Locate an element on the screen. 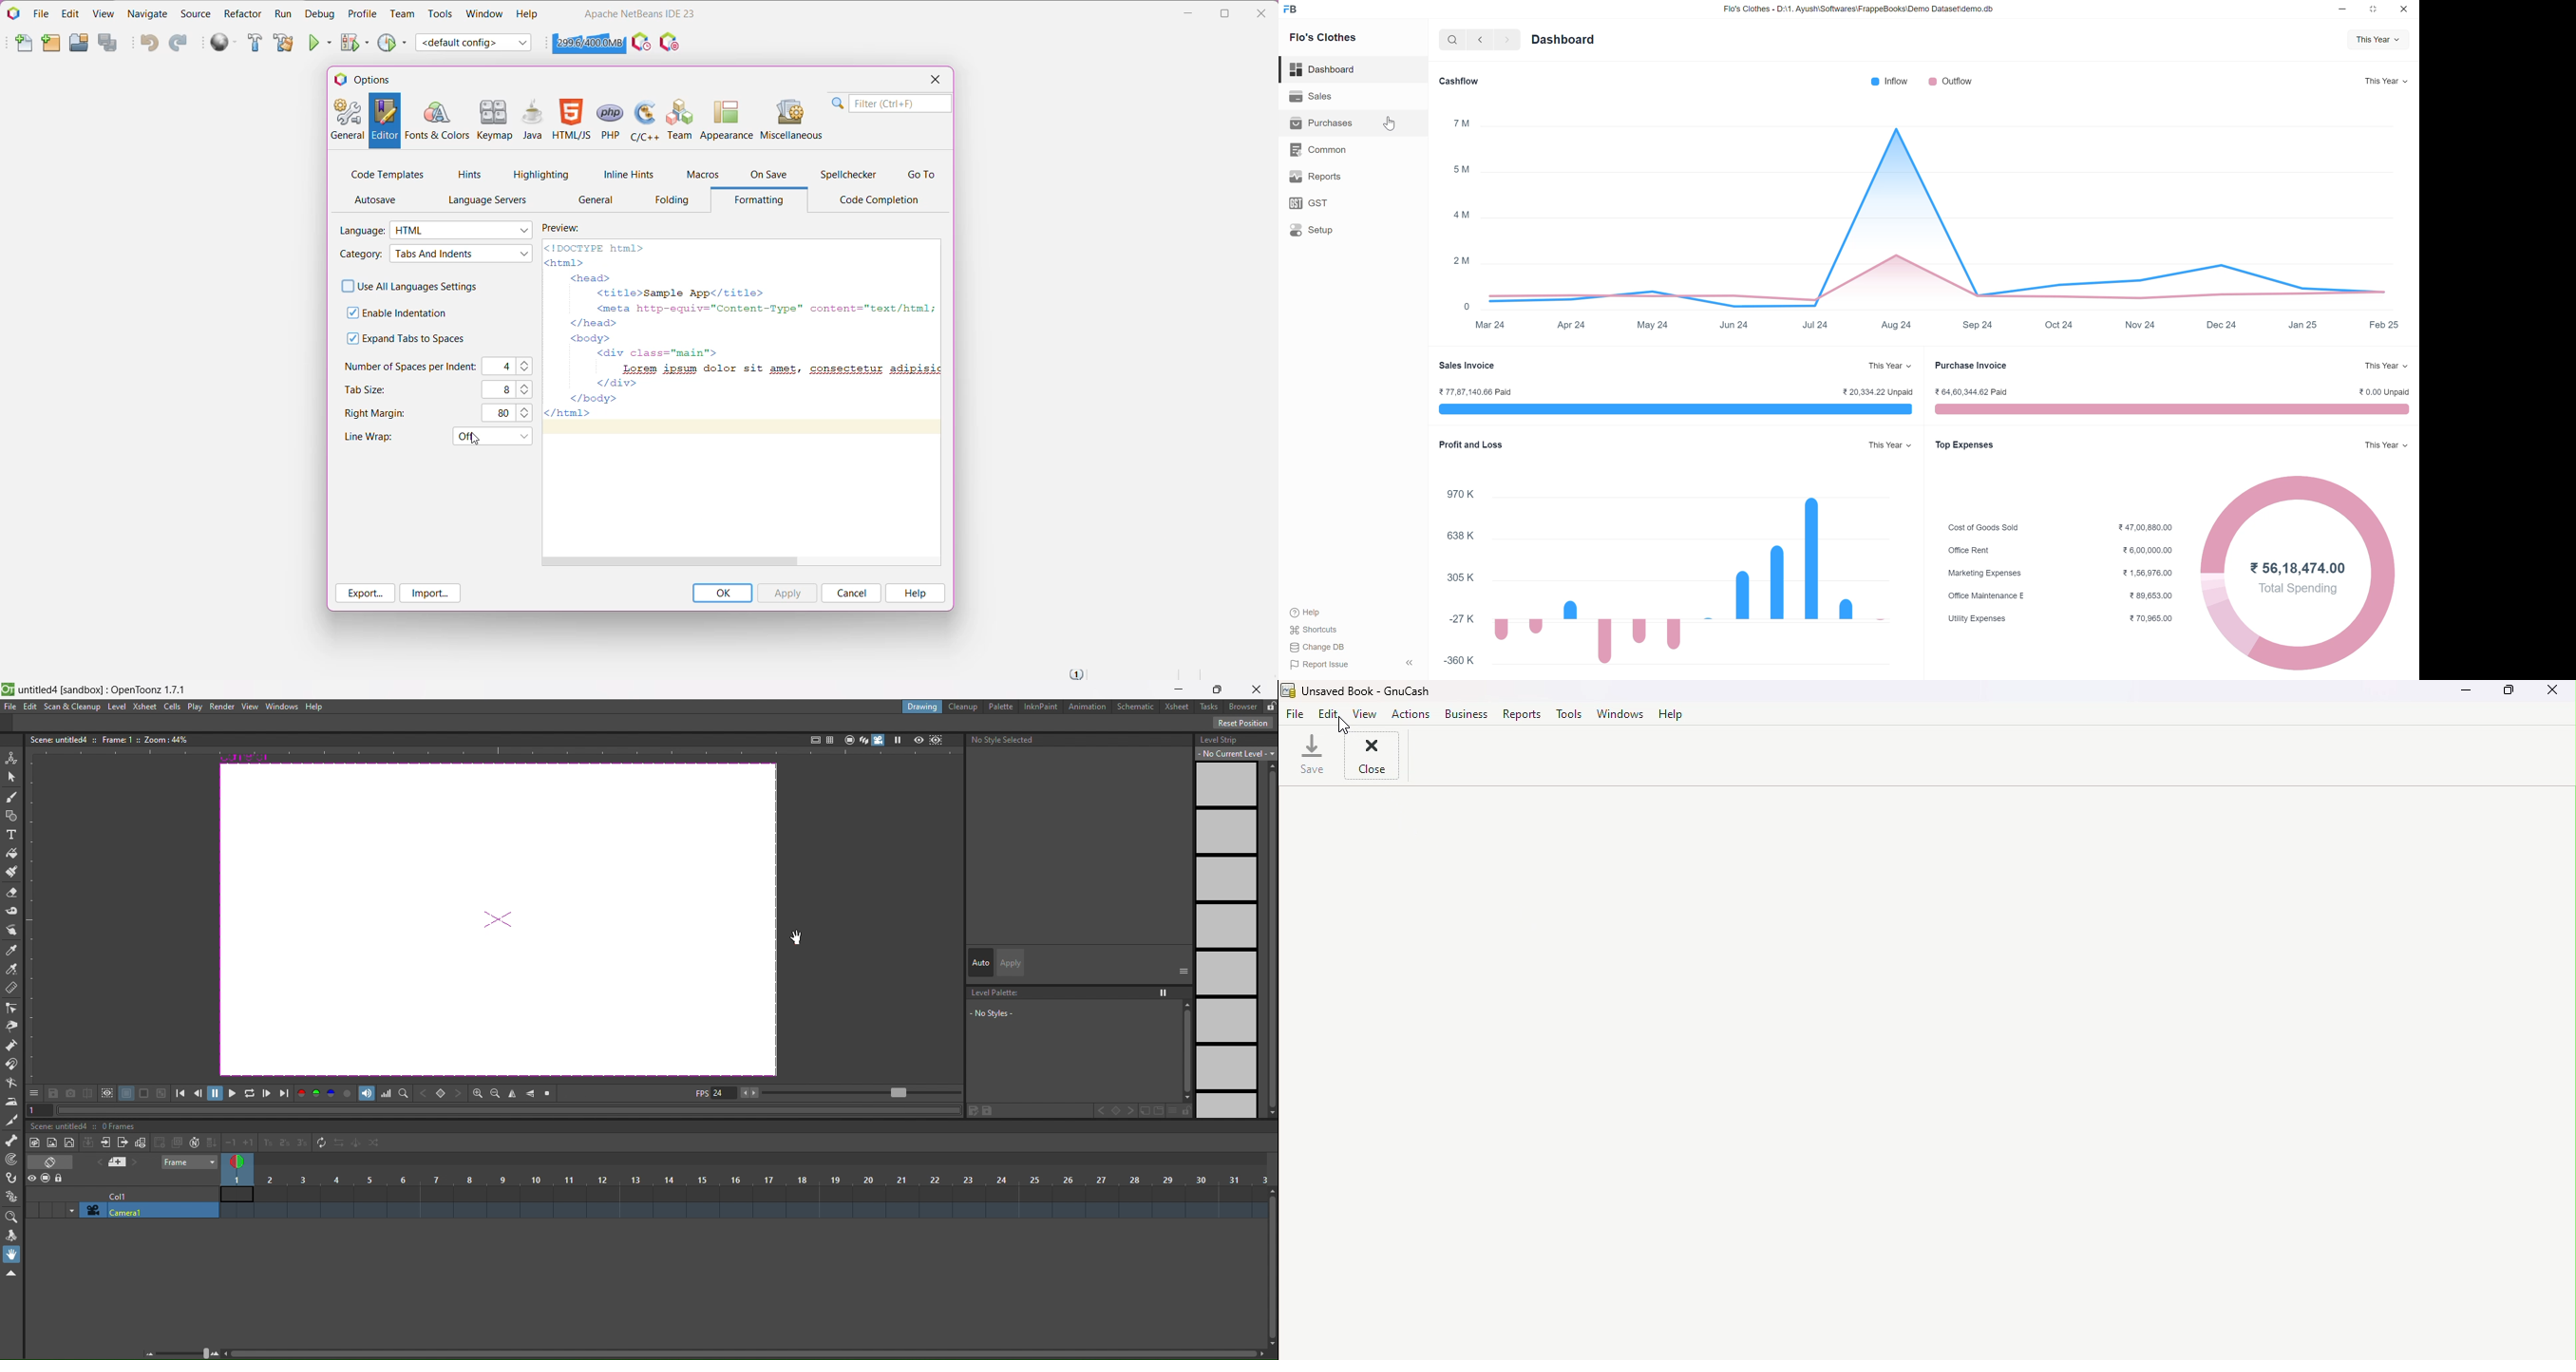 This screenshot has height=1372, width=2576. Minimize is located at coordinates (2342, 9).